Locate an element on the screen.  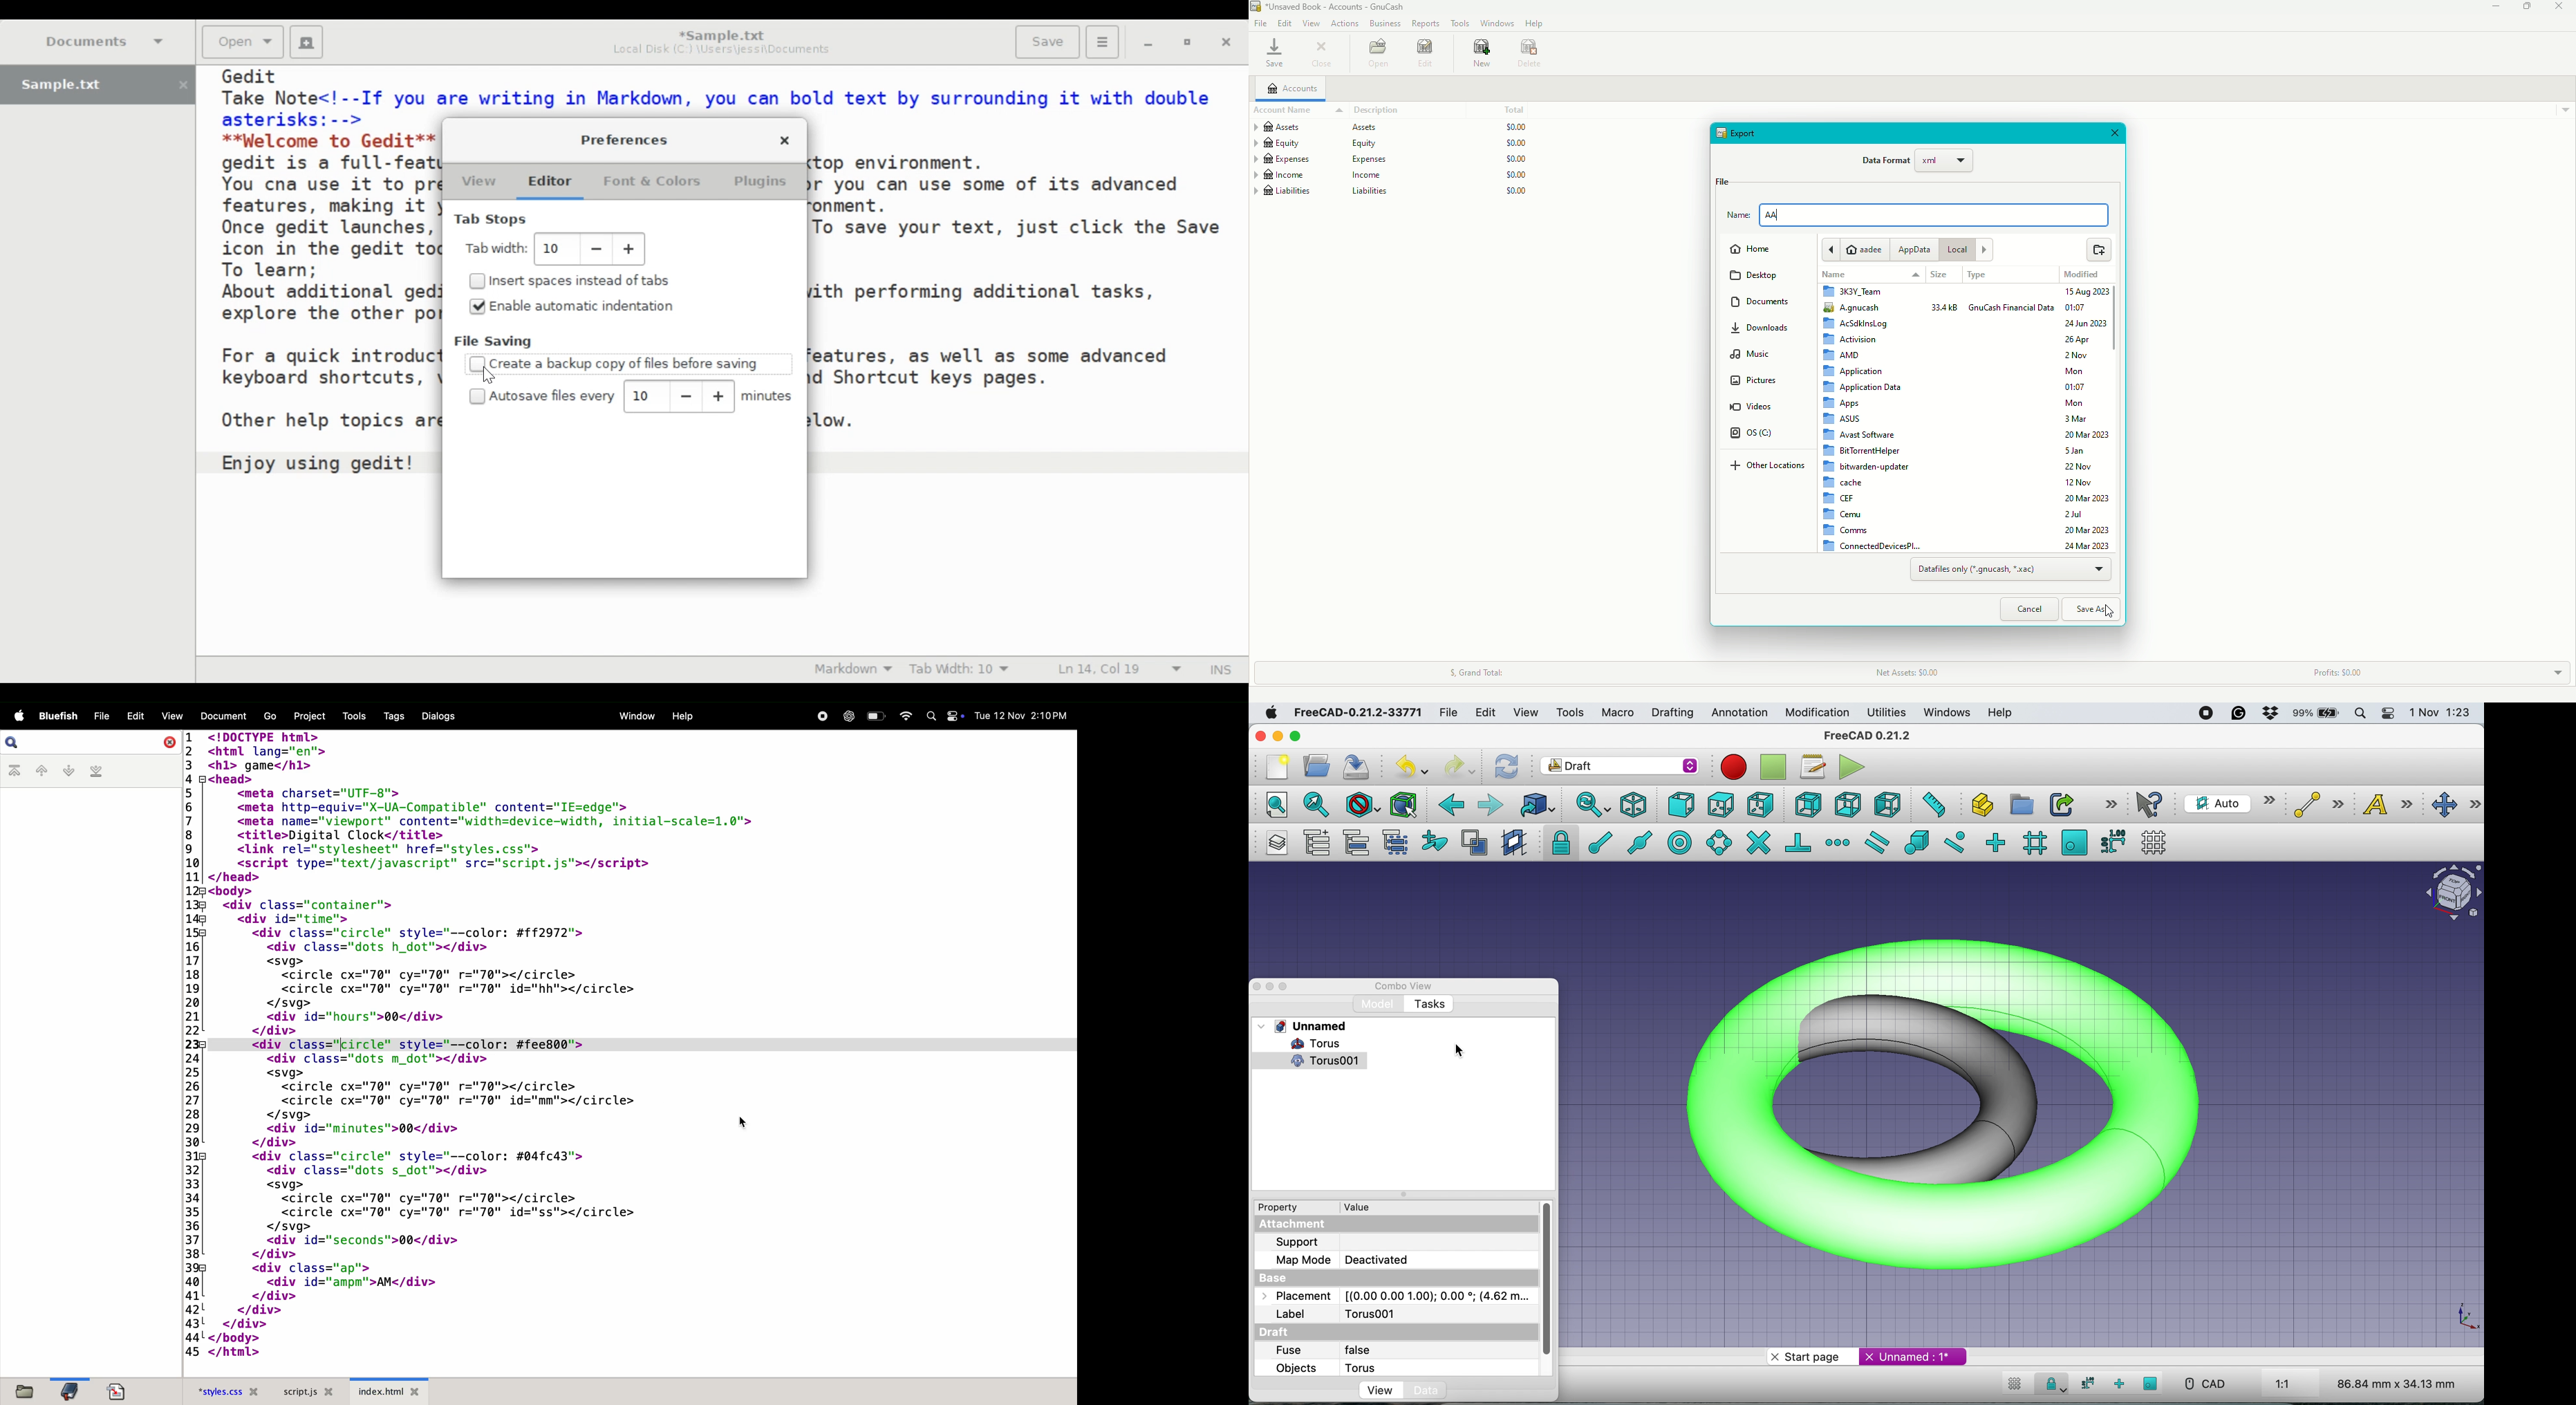
redone task is located at coordinates (504, 1044).